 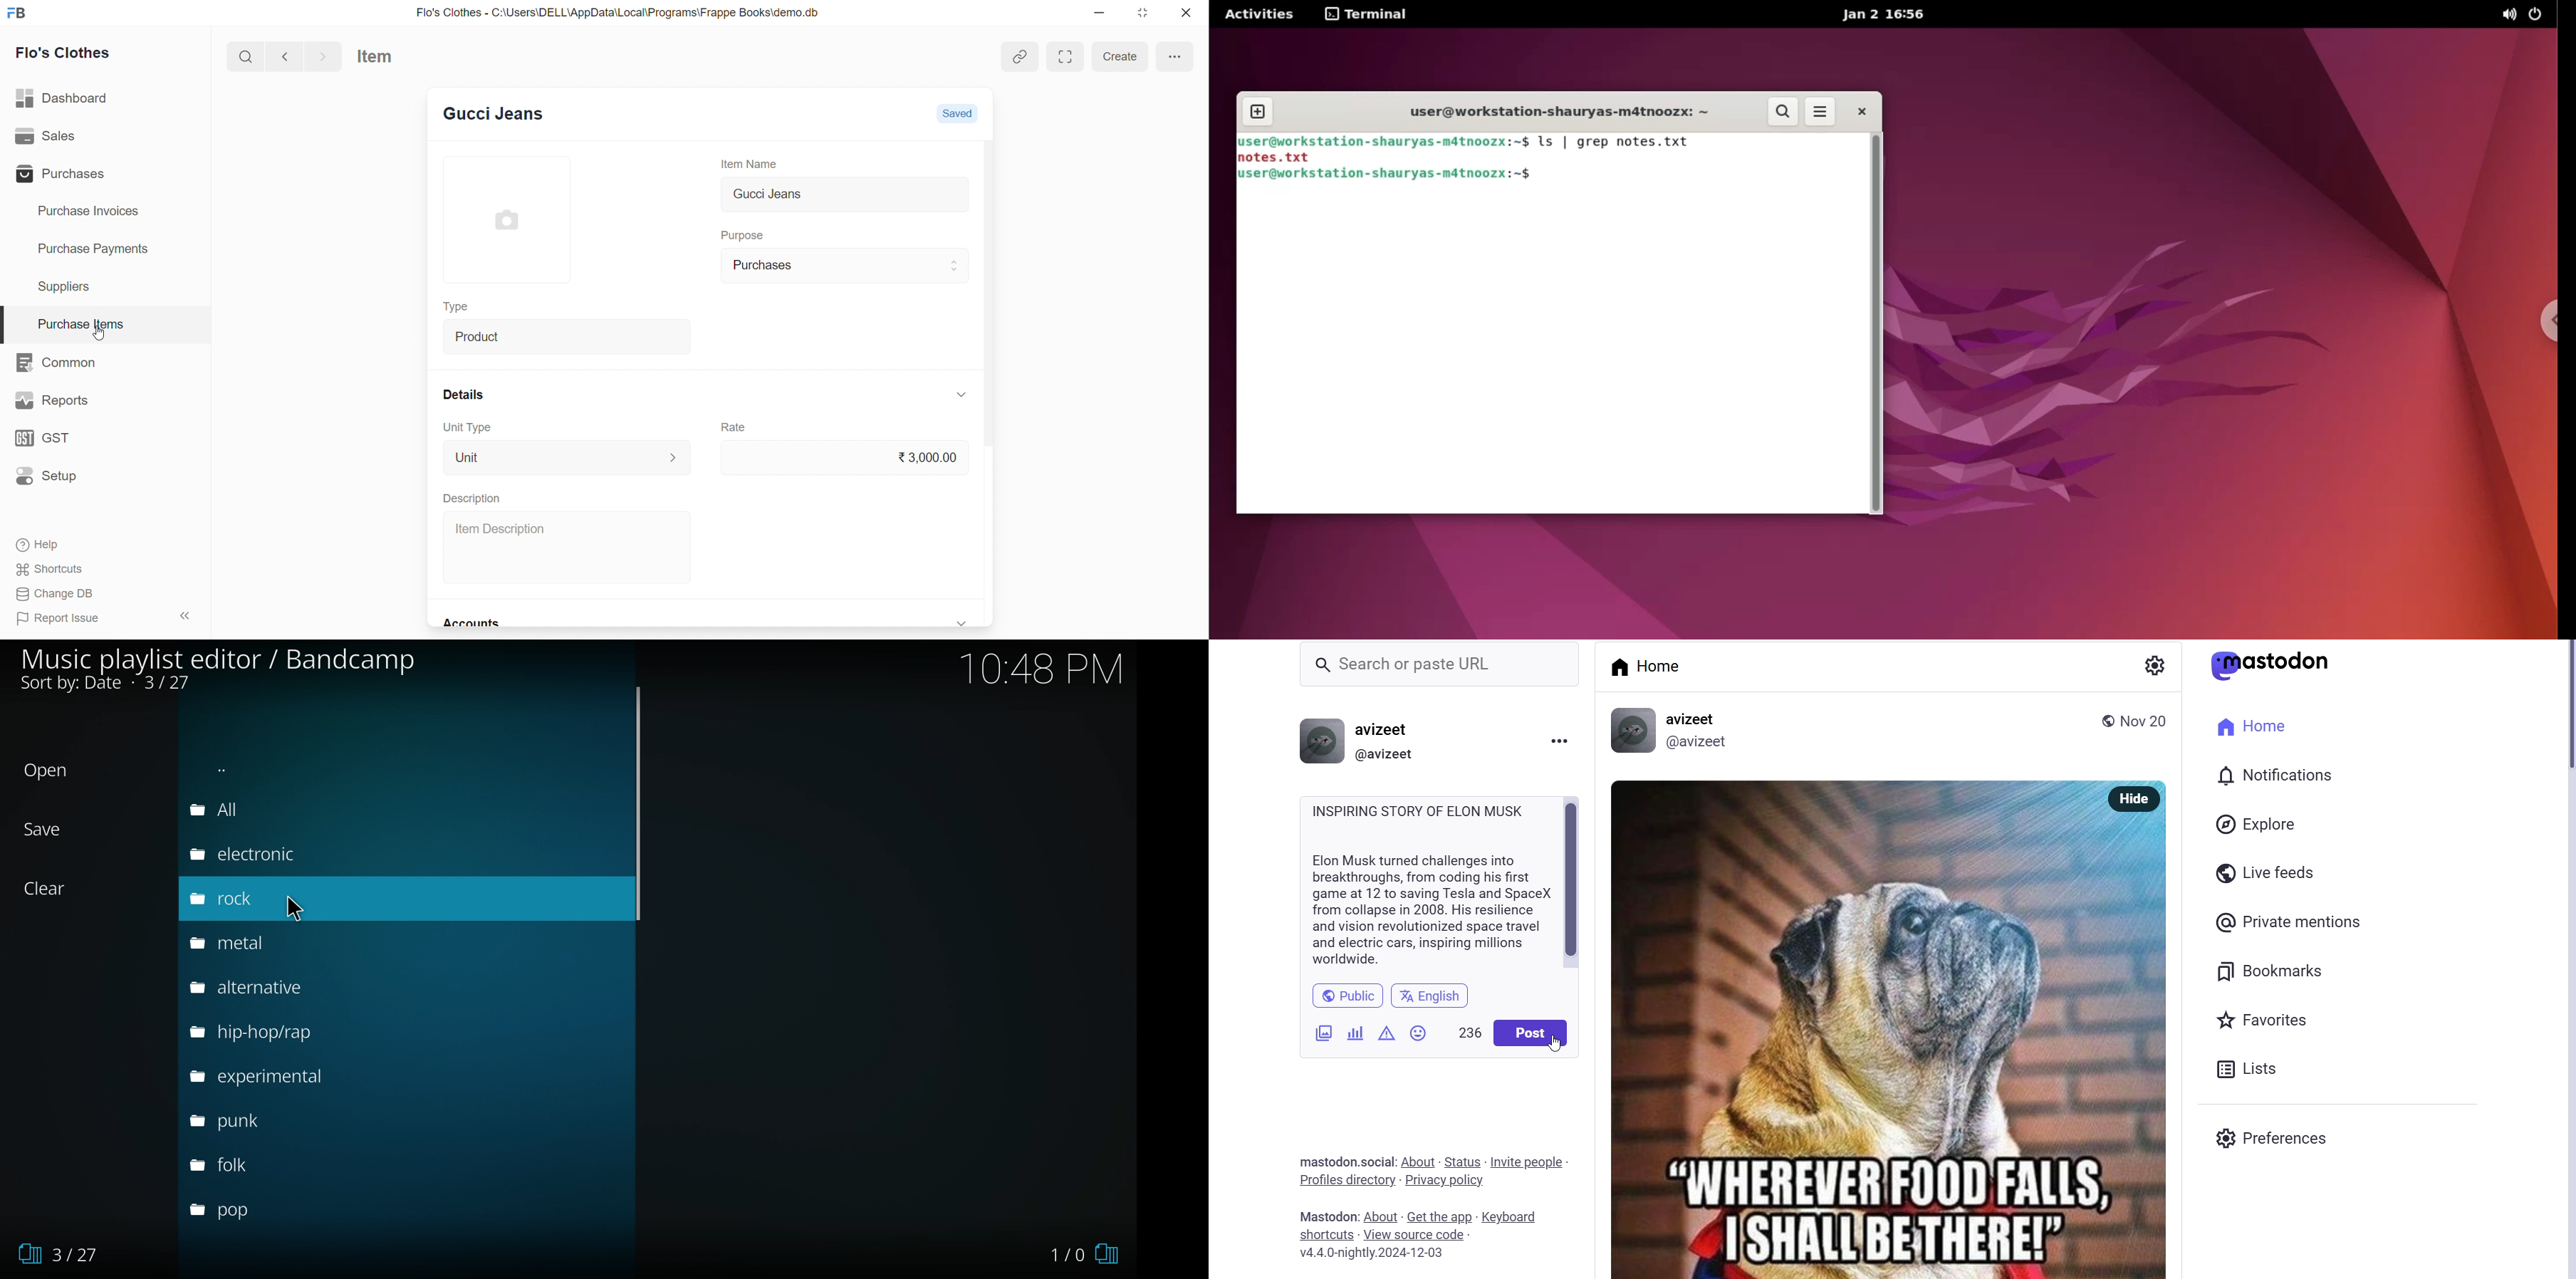 I want to click on date posted, so click(x=2149, y=724).